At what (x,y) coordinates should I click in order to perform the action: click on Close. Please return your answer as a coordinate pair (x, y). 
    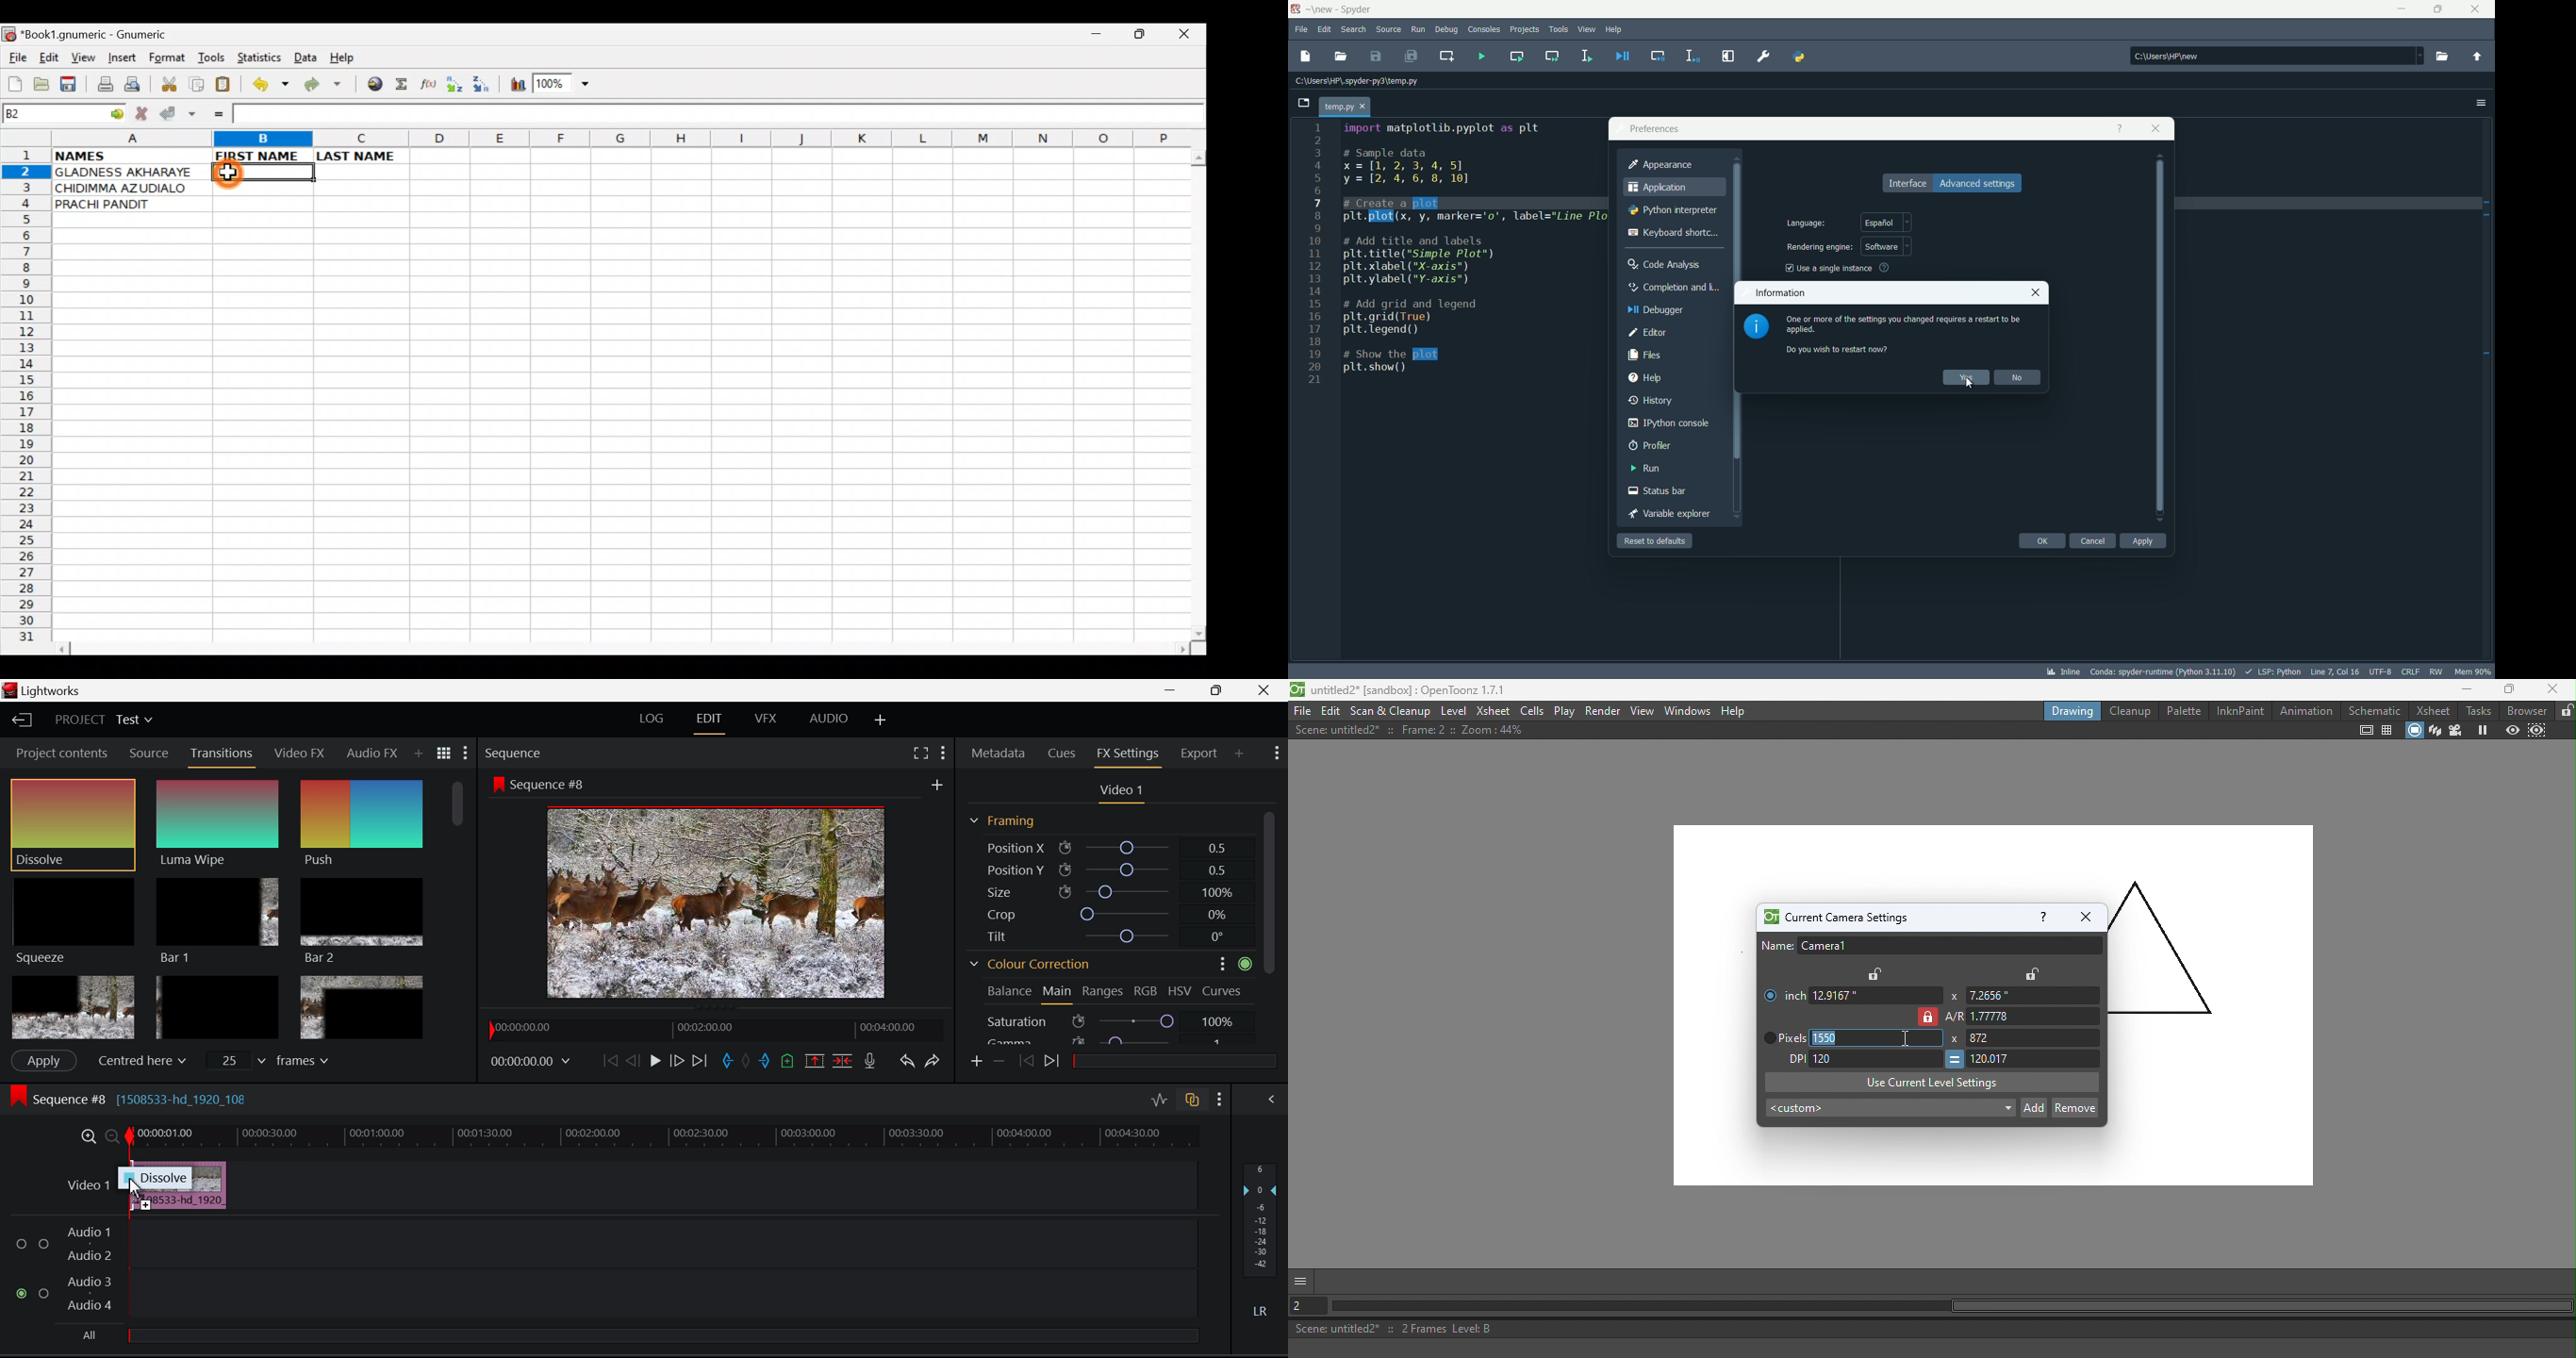
    Looking at the image, I should click on (1187, 37).